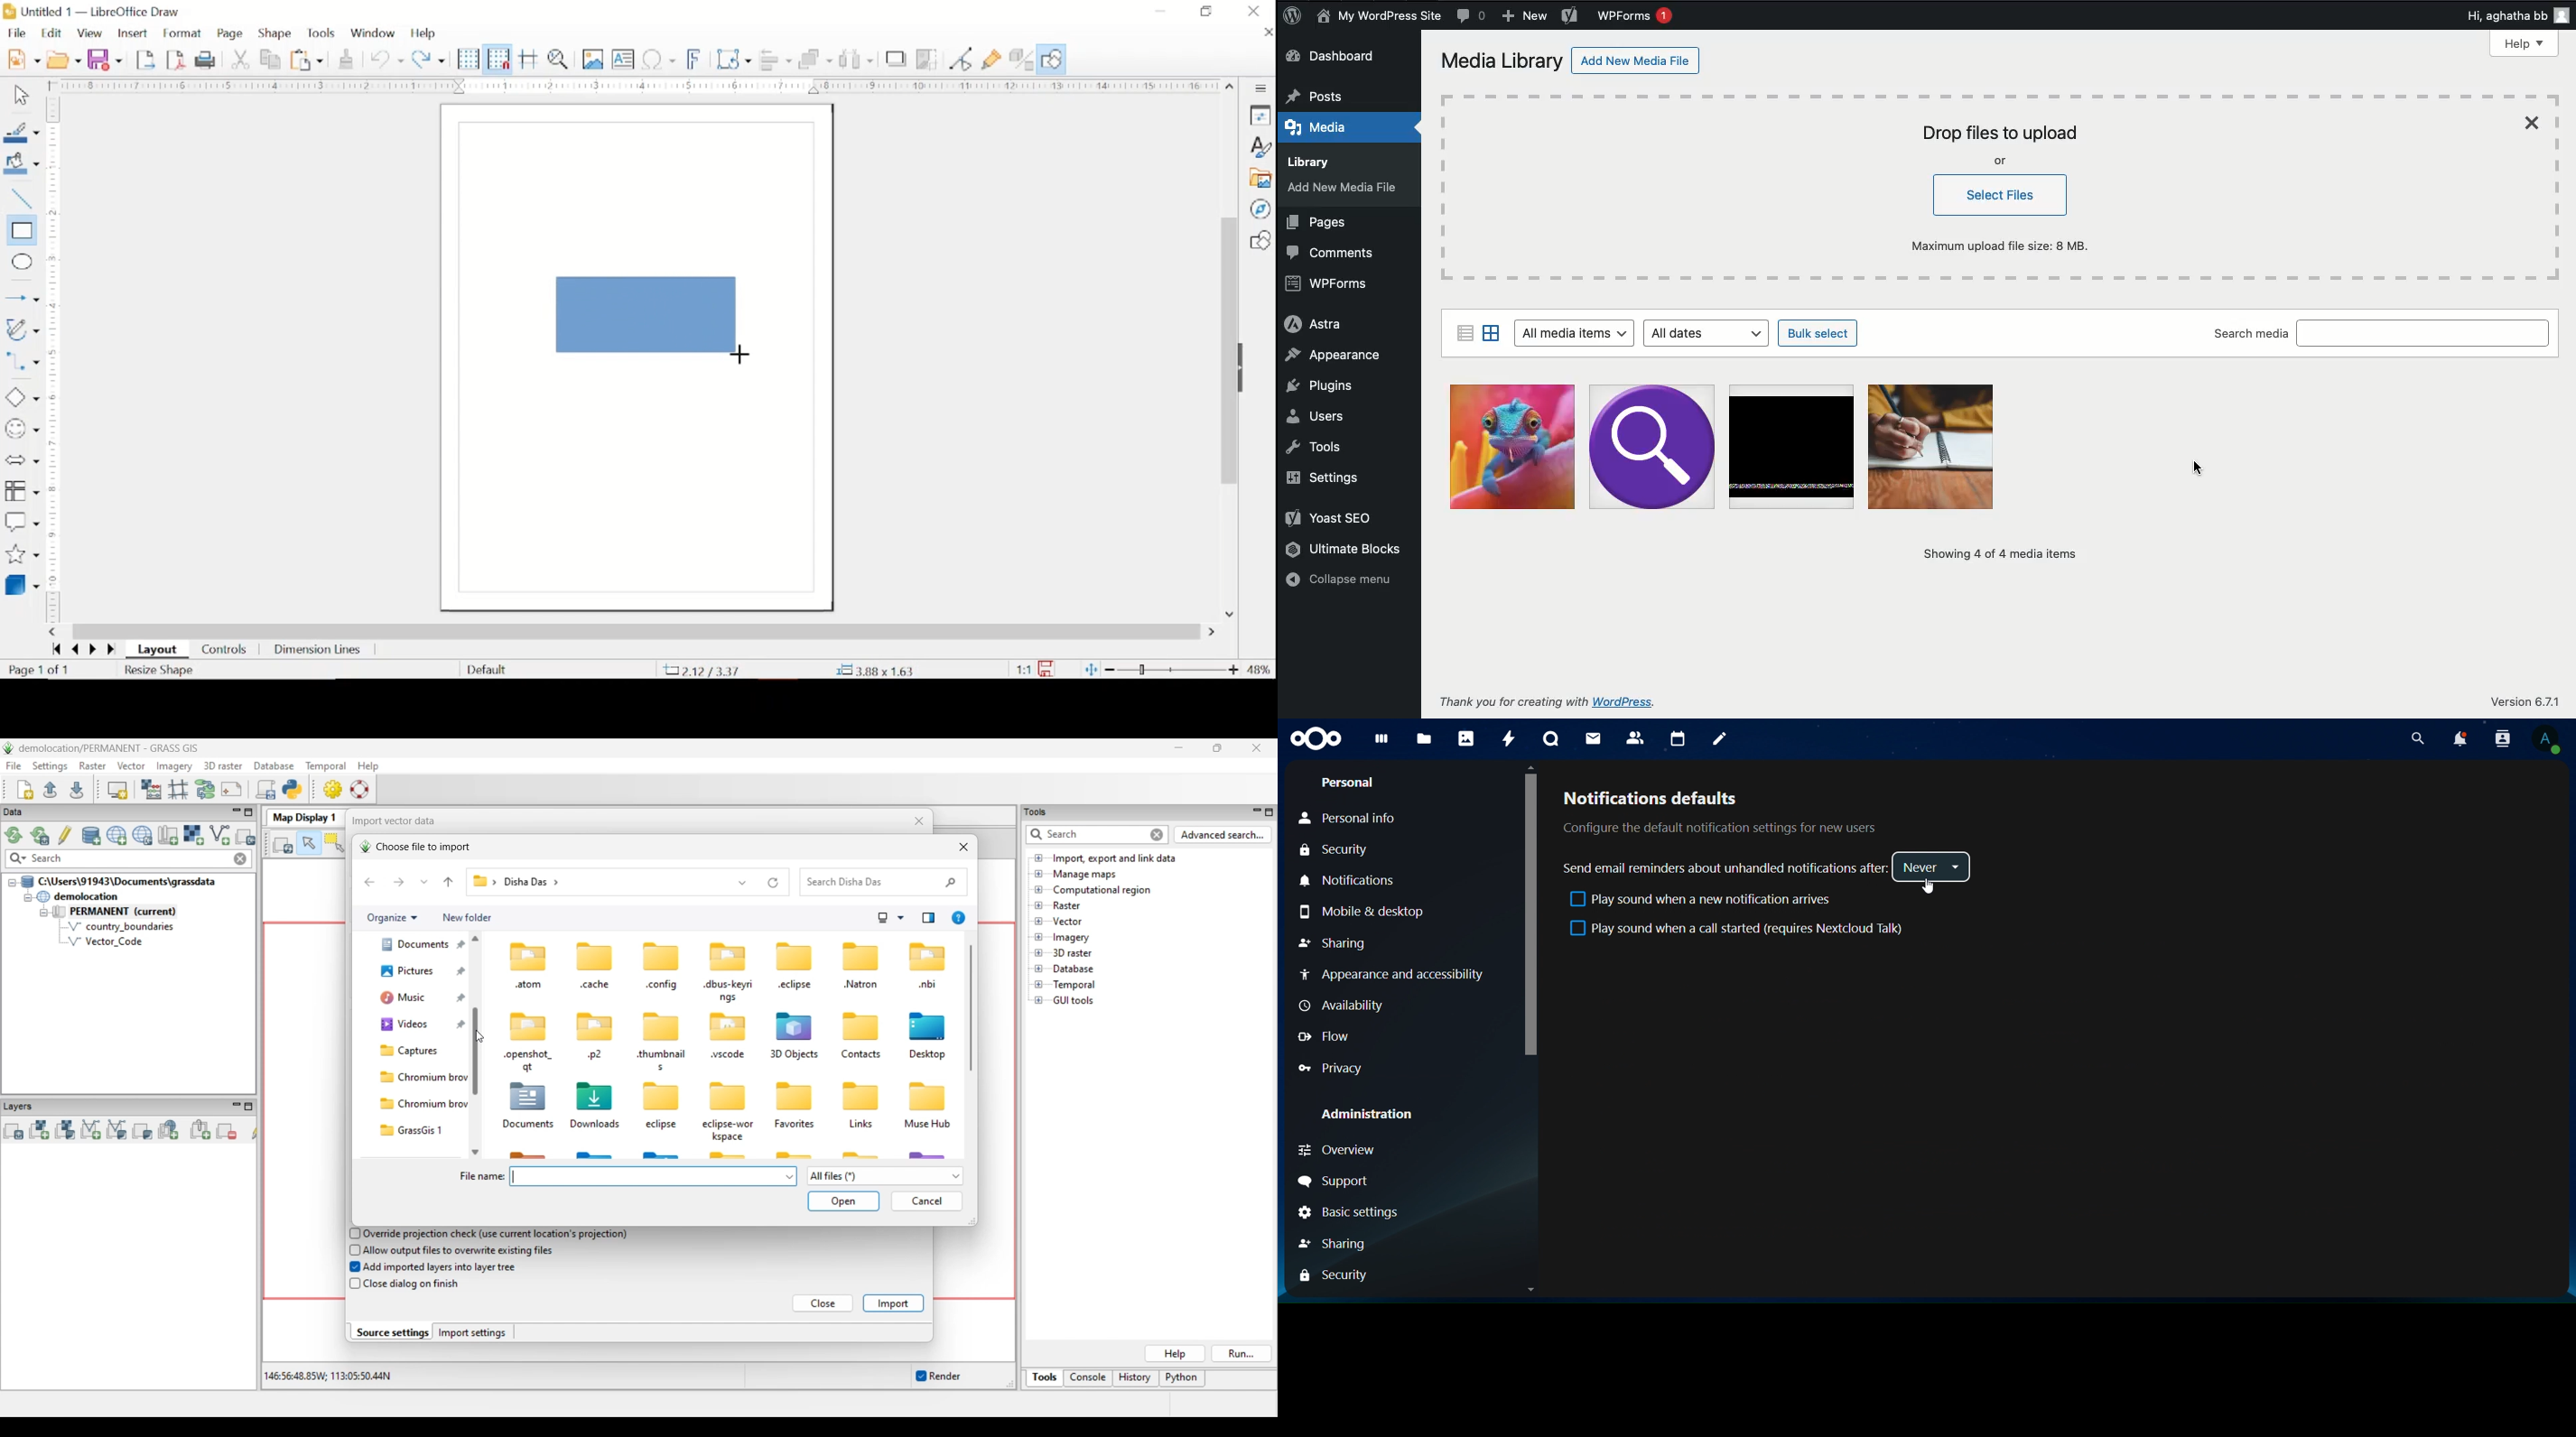 The width and height of the screenshot is (2576, 1456). I want to click on icon, so click(1318, 739).